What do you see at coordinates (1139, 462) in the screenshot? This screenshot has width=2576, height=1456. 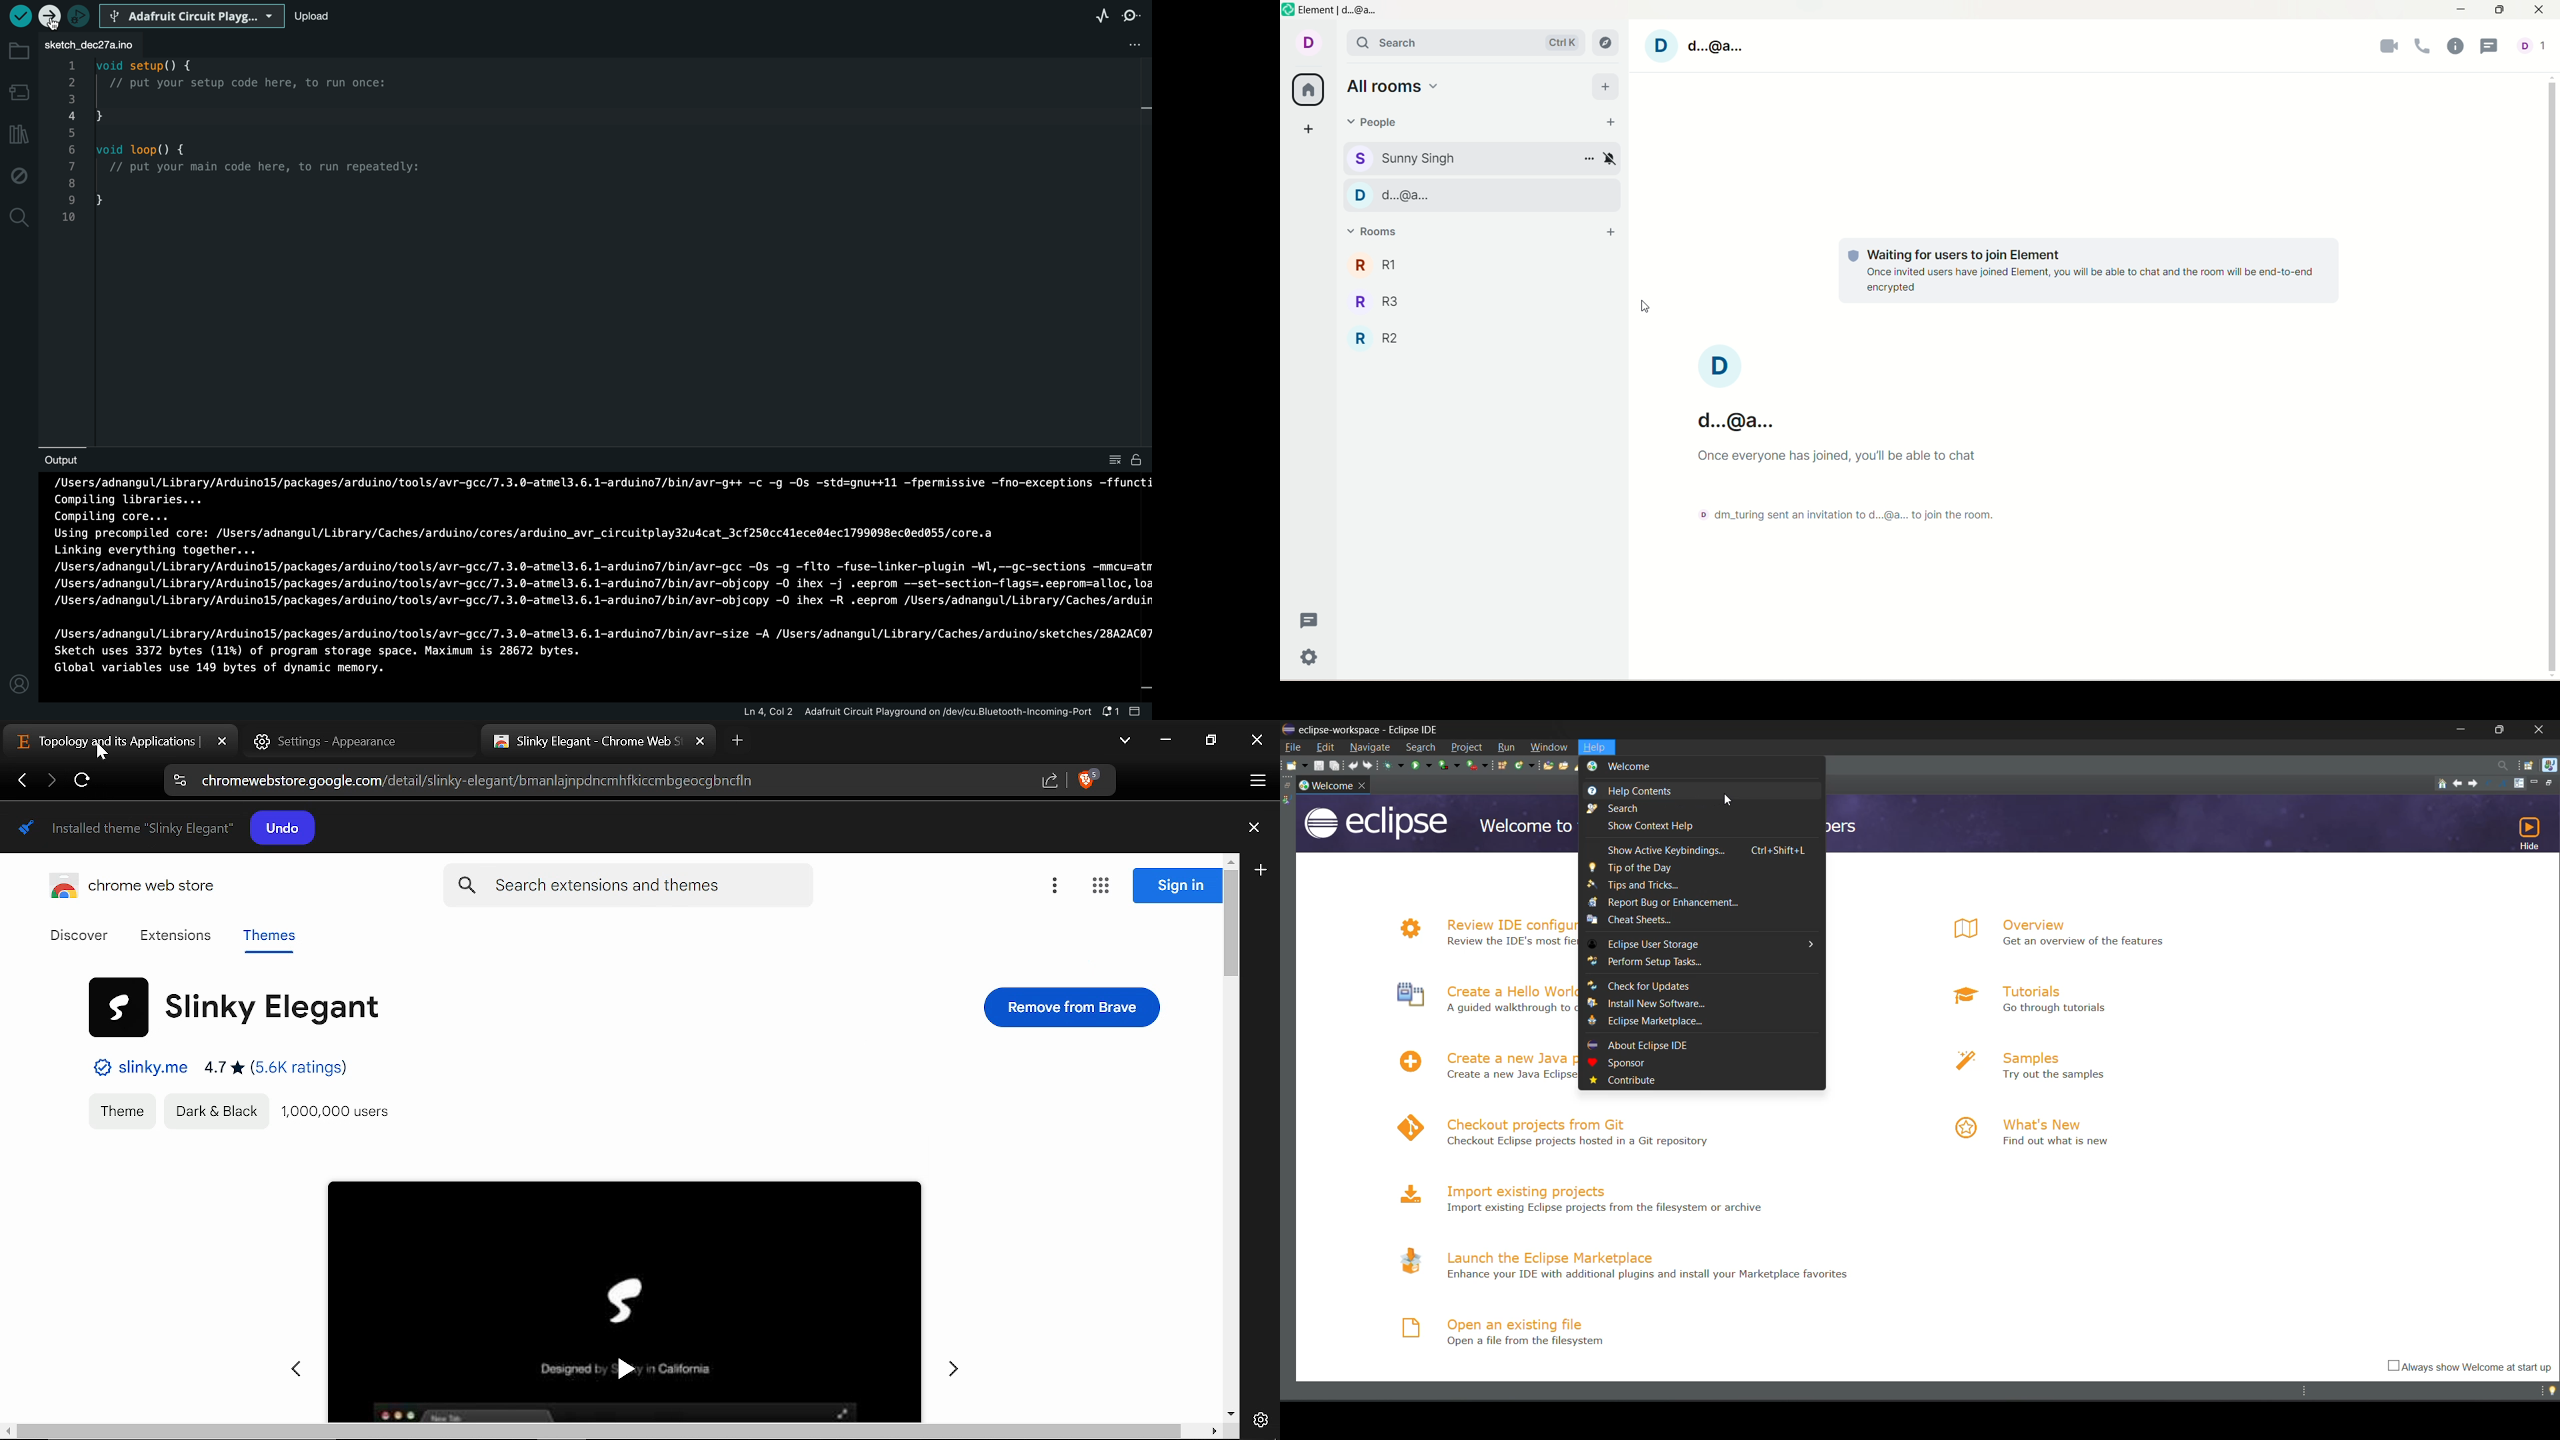 I see `file is writable` at bounding box center [1139, 462].